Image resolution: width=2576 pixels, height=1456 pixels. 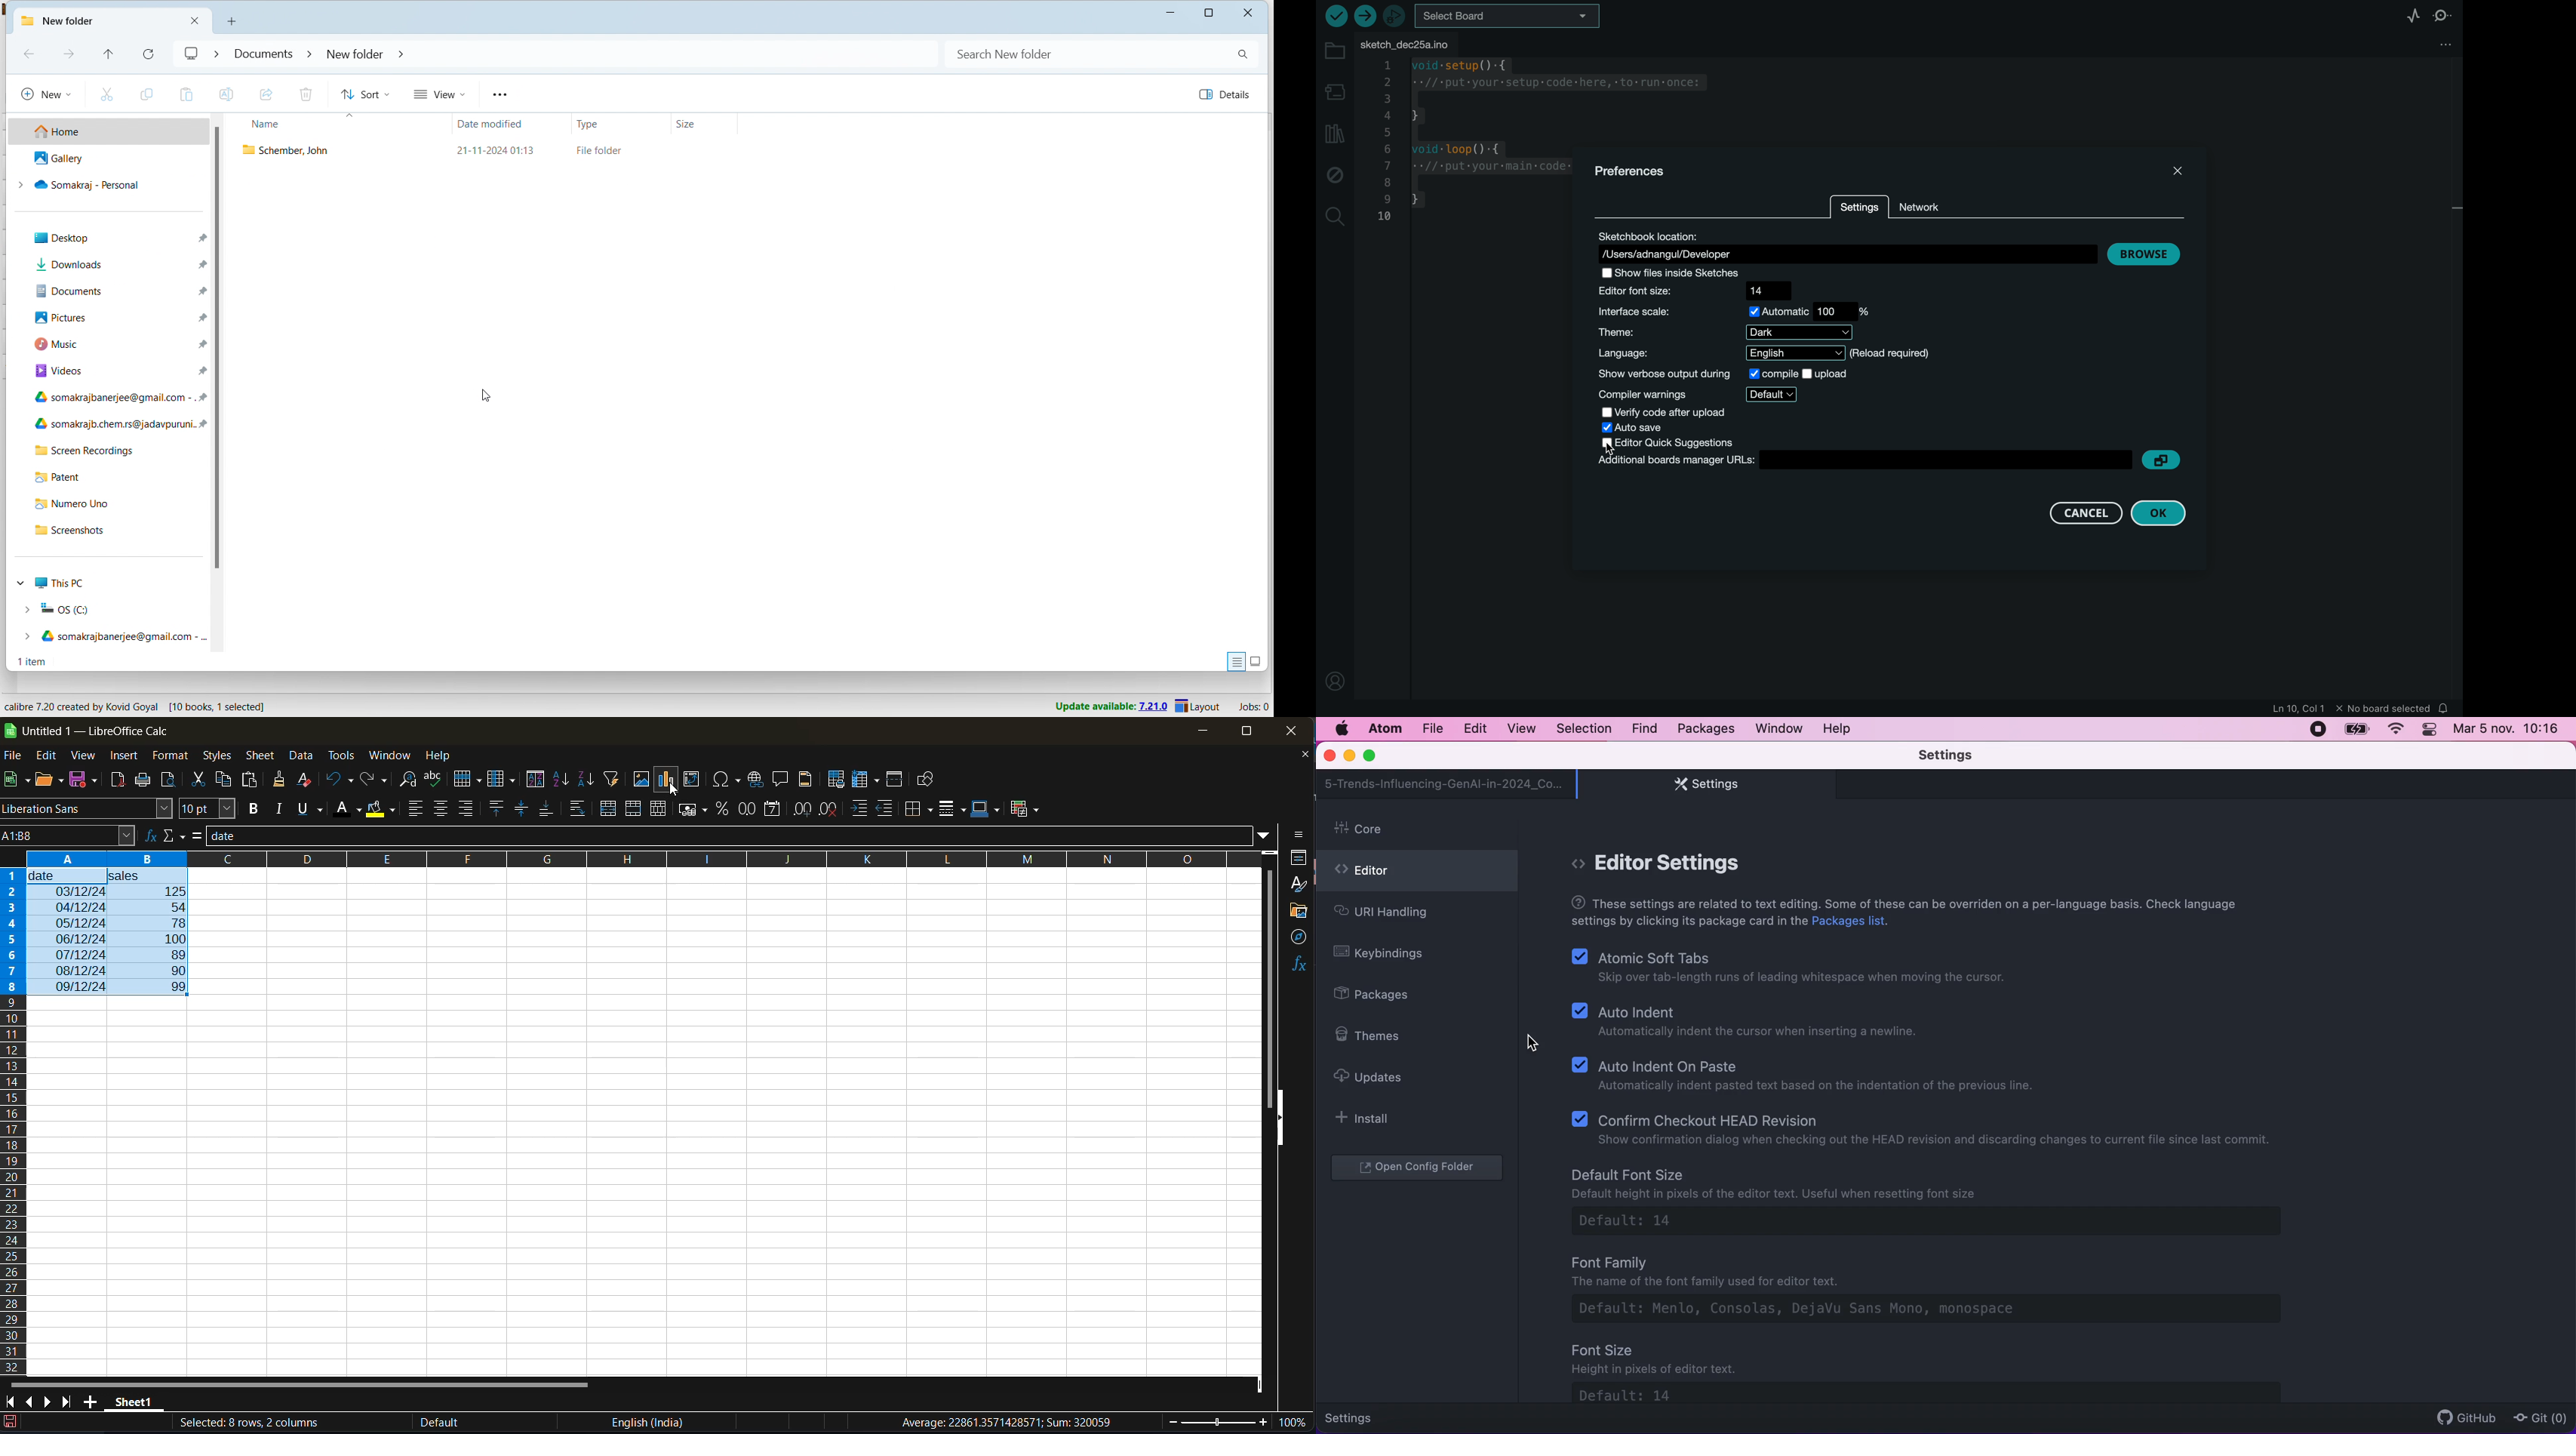 I want to click on insert comment, so click(x=782, y=780).